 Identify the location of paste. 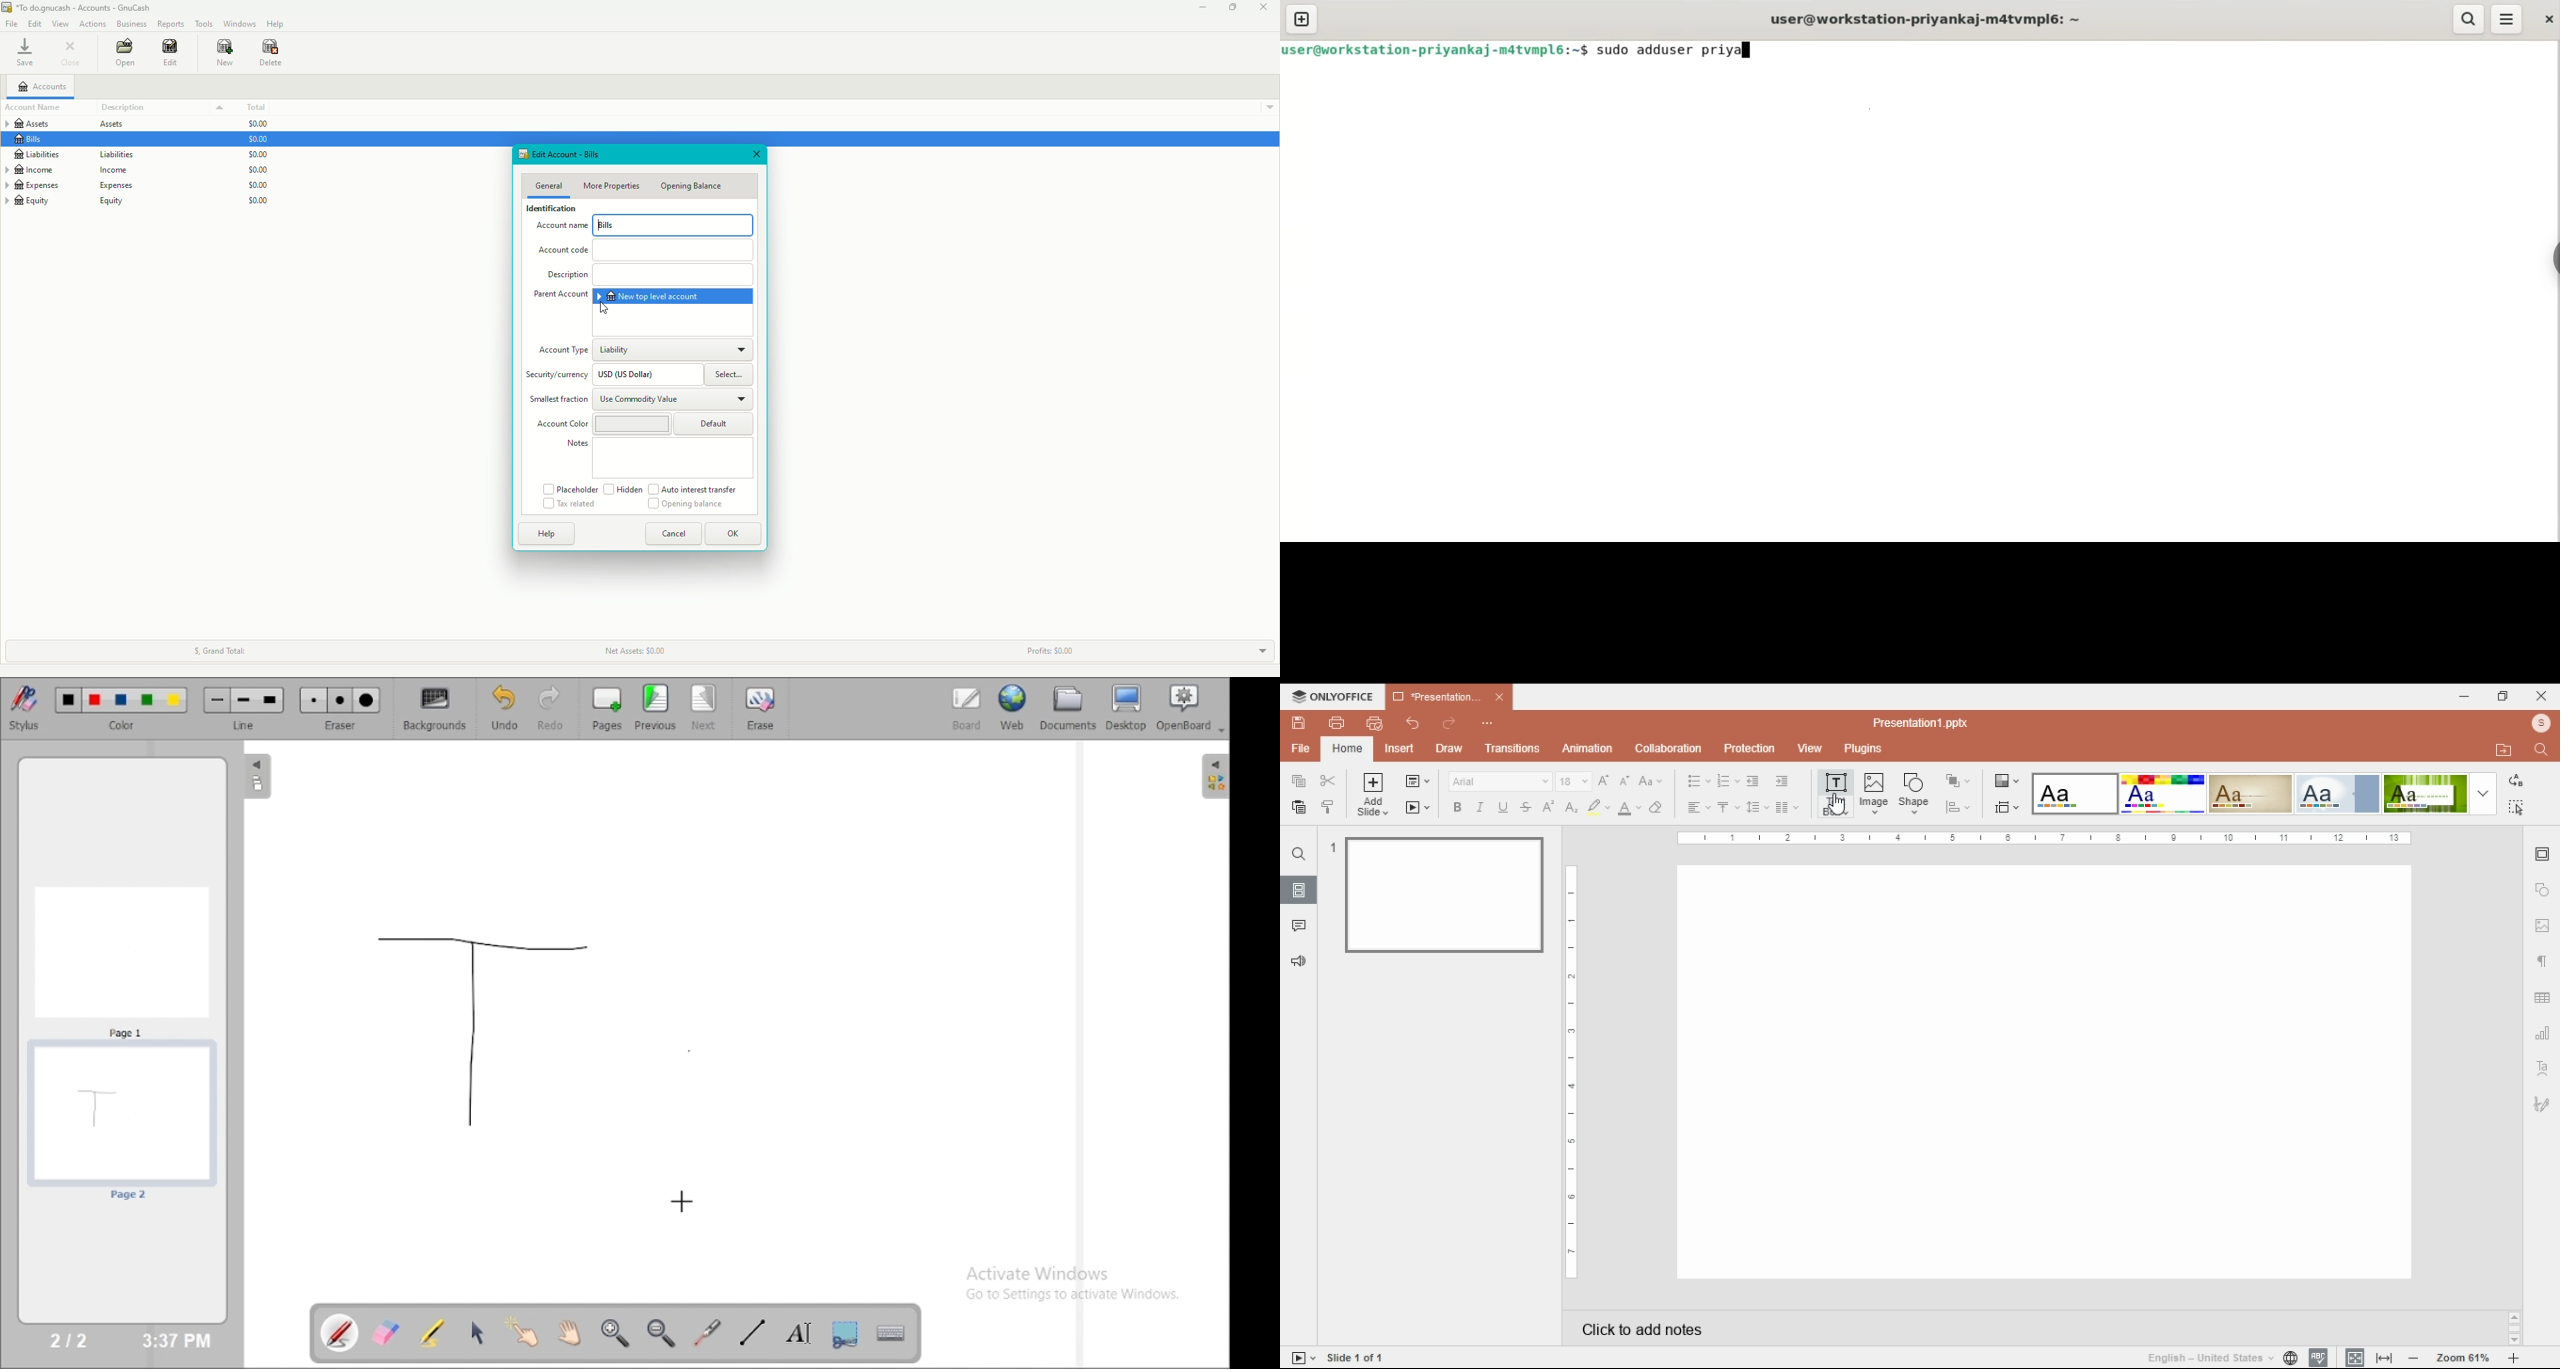
(1300, 806).